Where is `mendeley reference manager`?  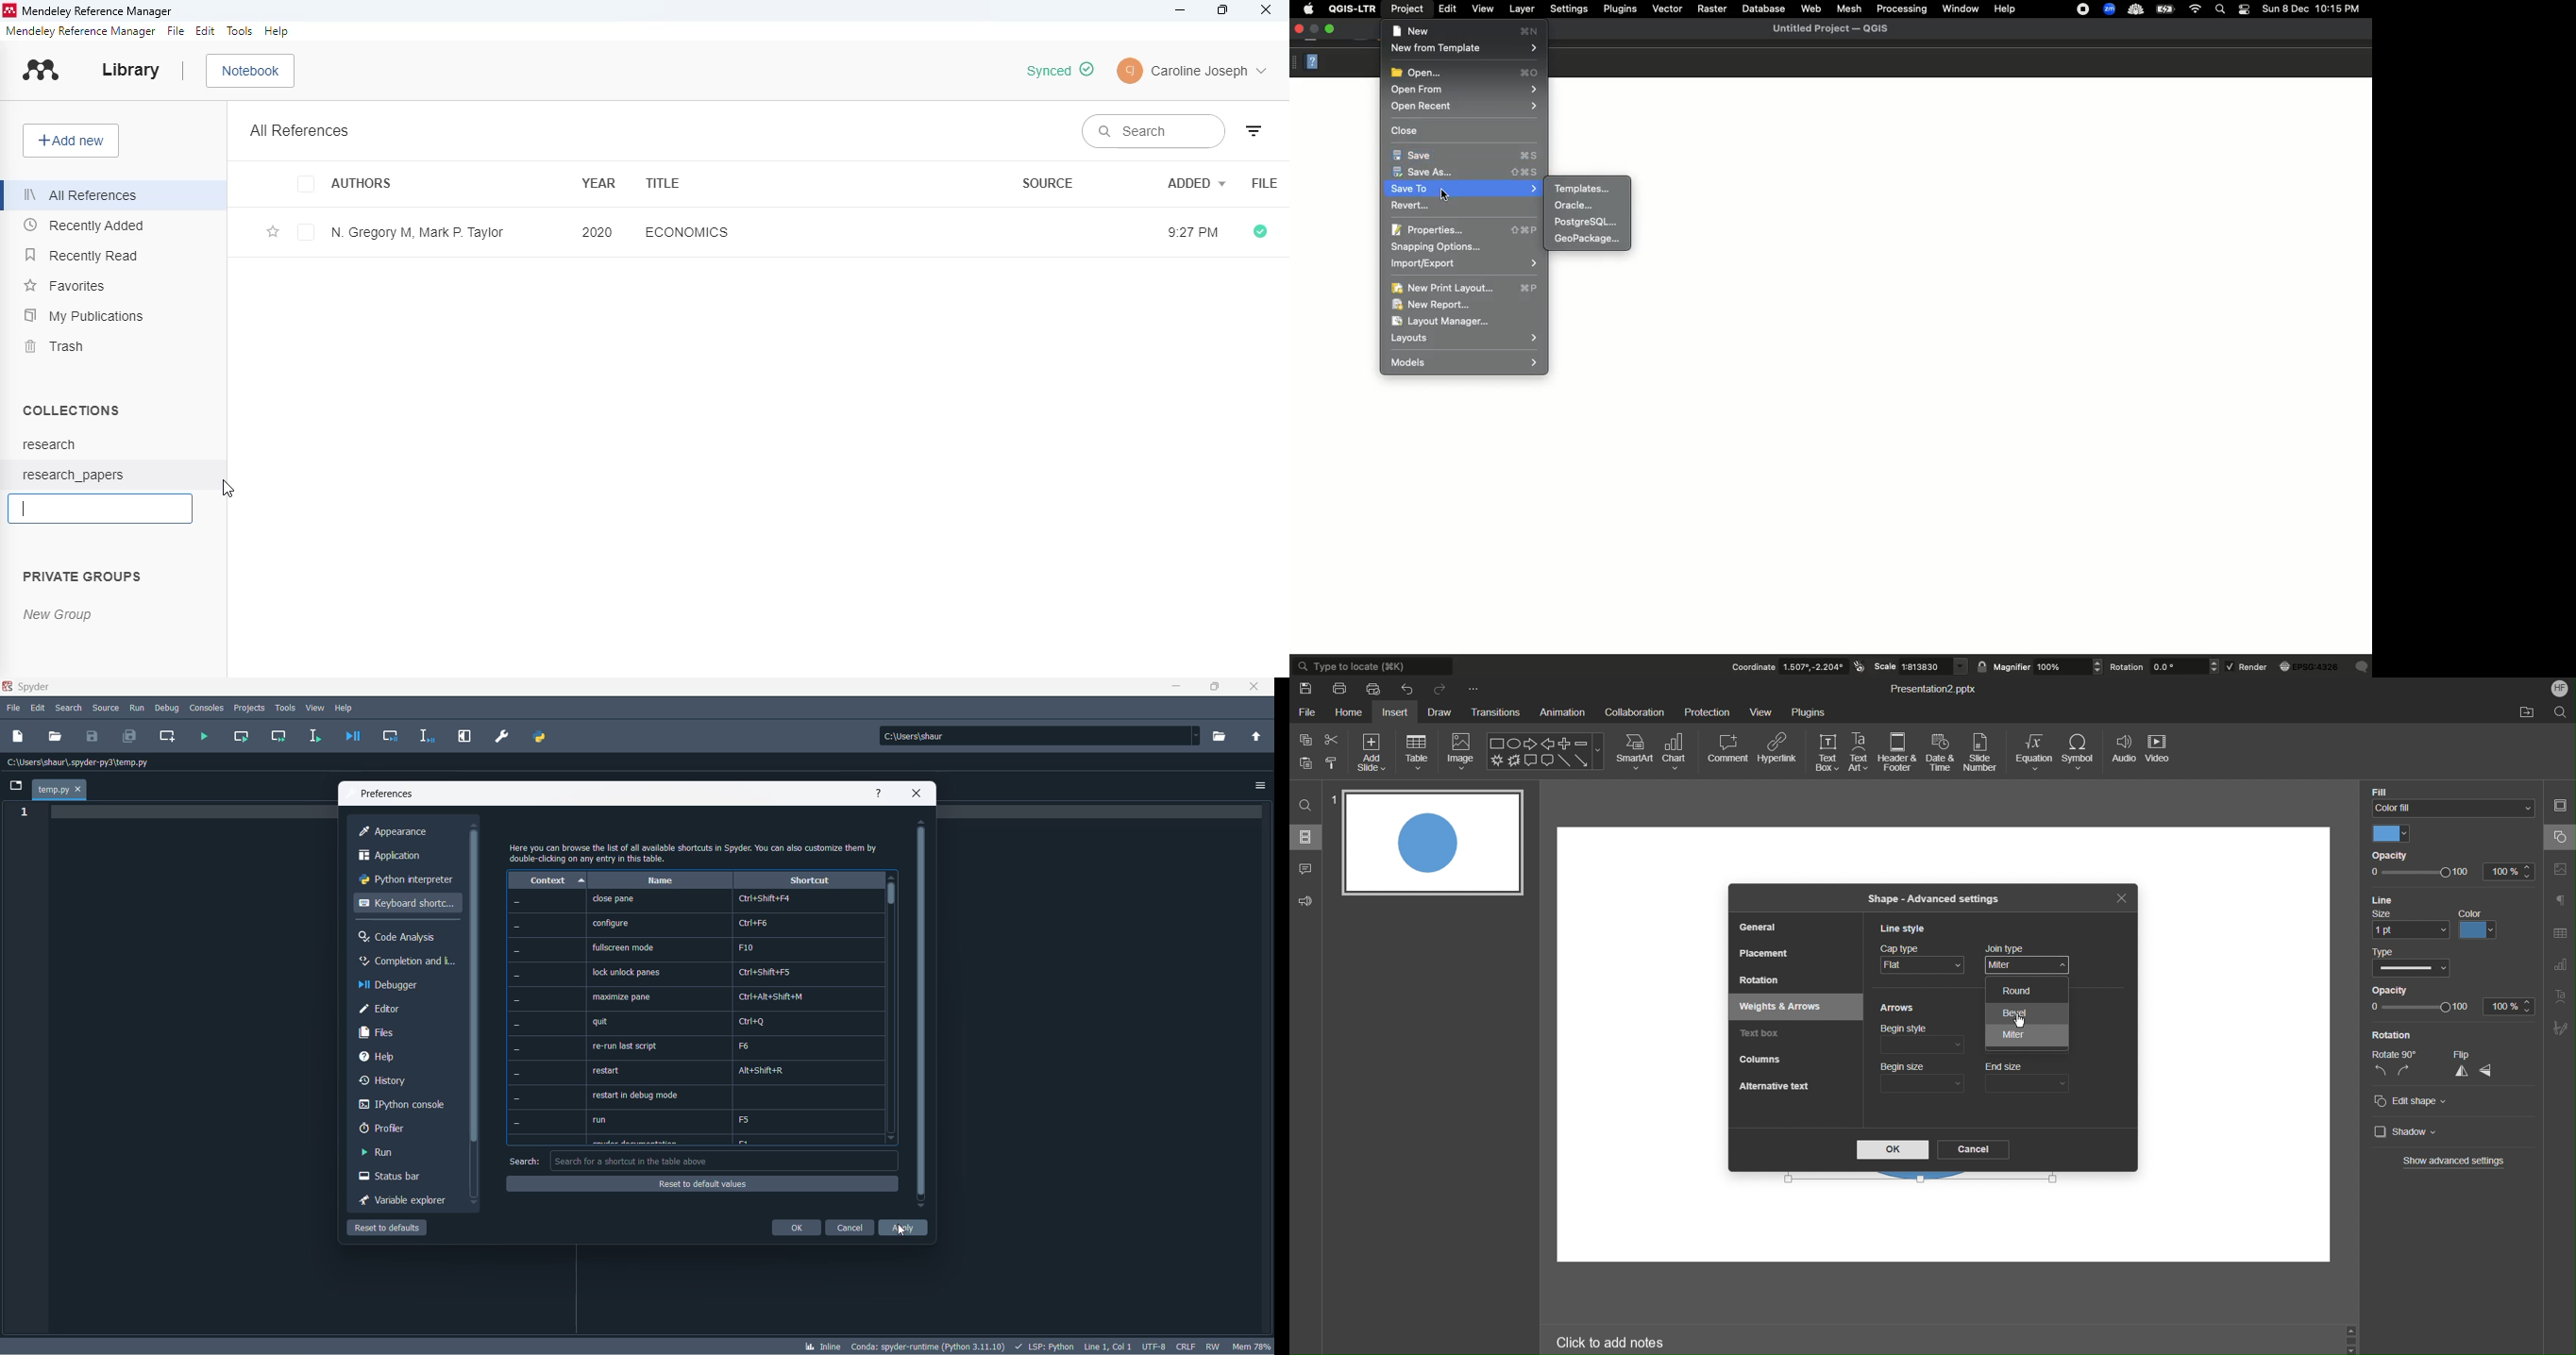
mendeley reference manager is located at coordinates (96, 11).